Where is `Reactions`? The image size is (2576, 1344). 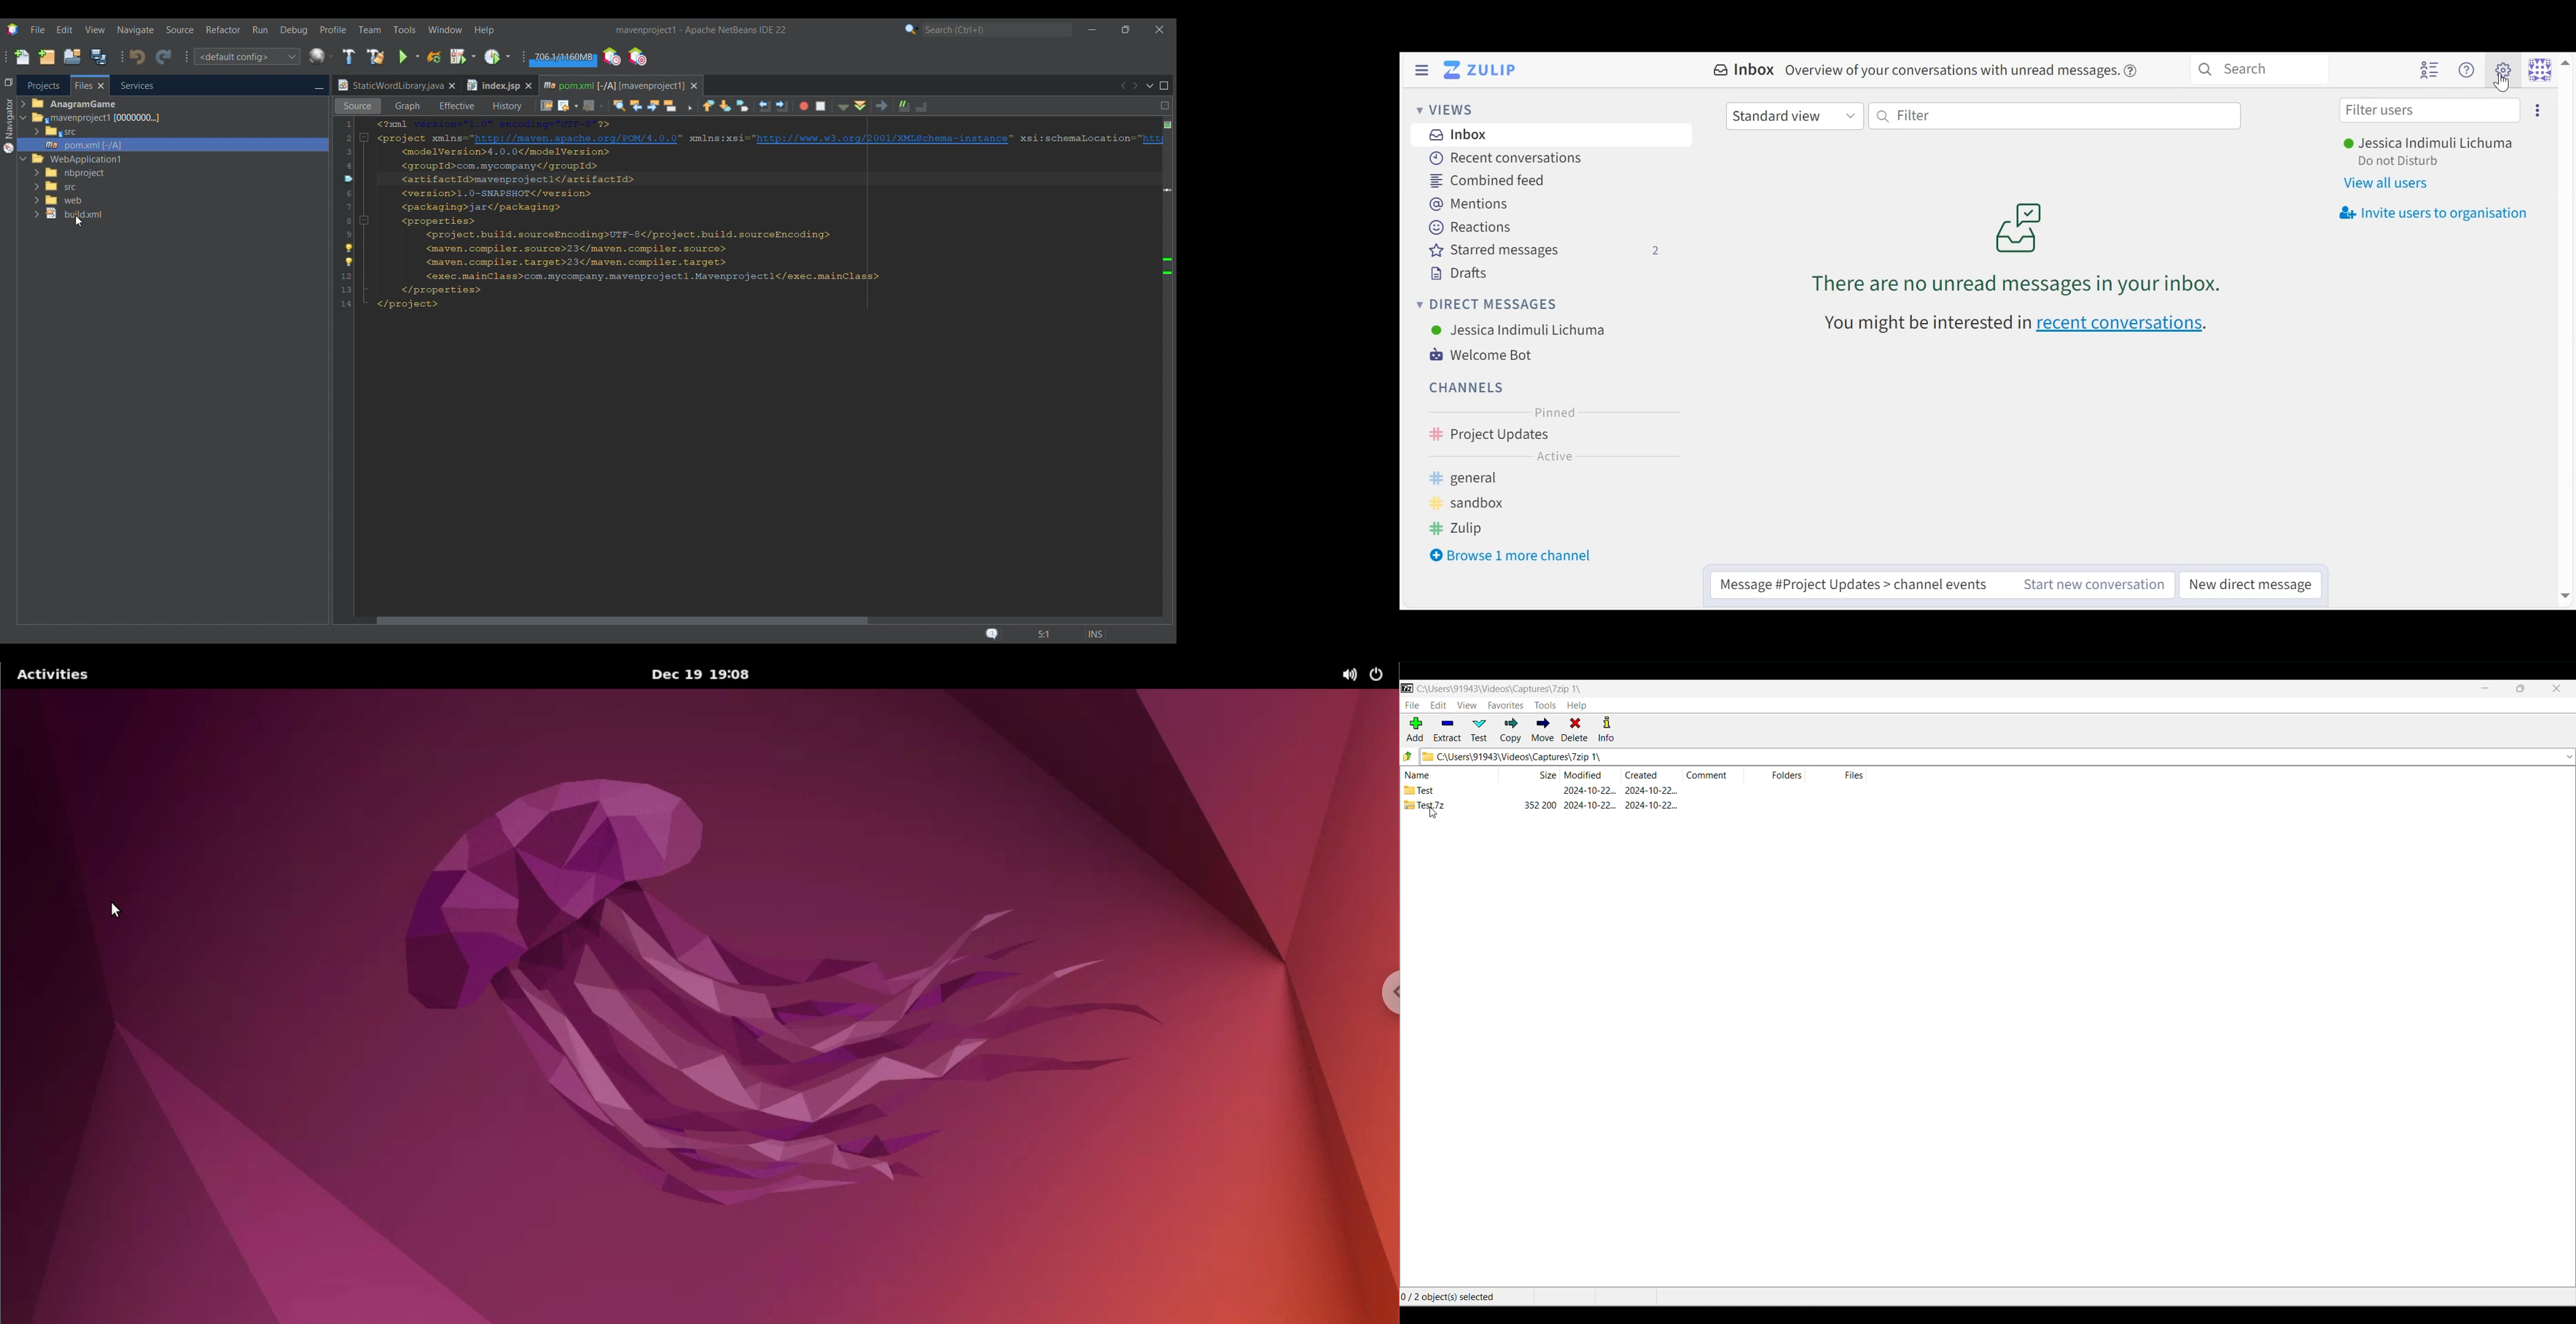 Reactions is located at coordinates (1470, 227).